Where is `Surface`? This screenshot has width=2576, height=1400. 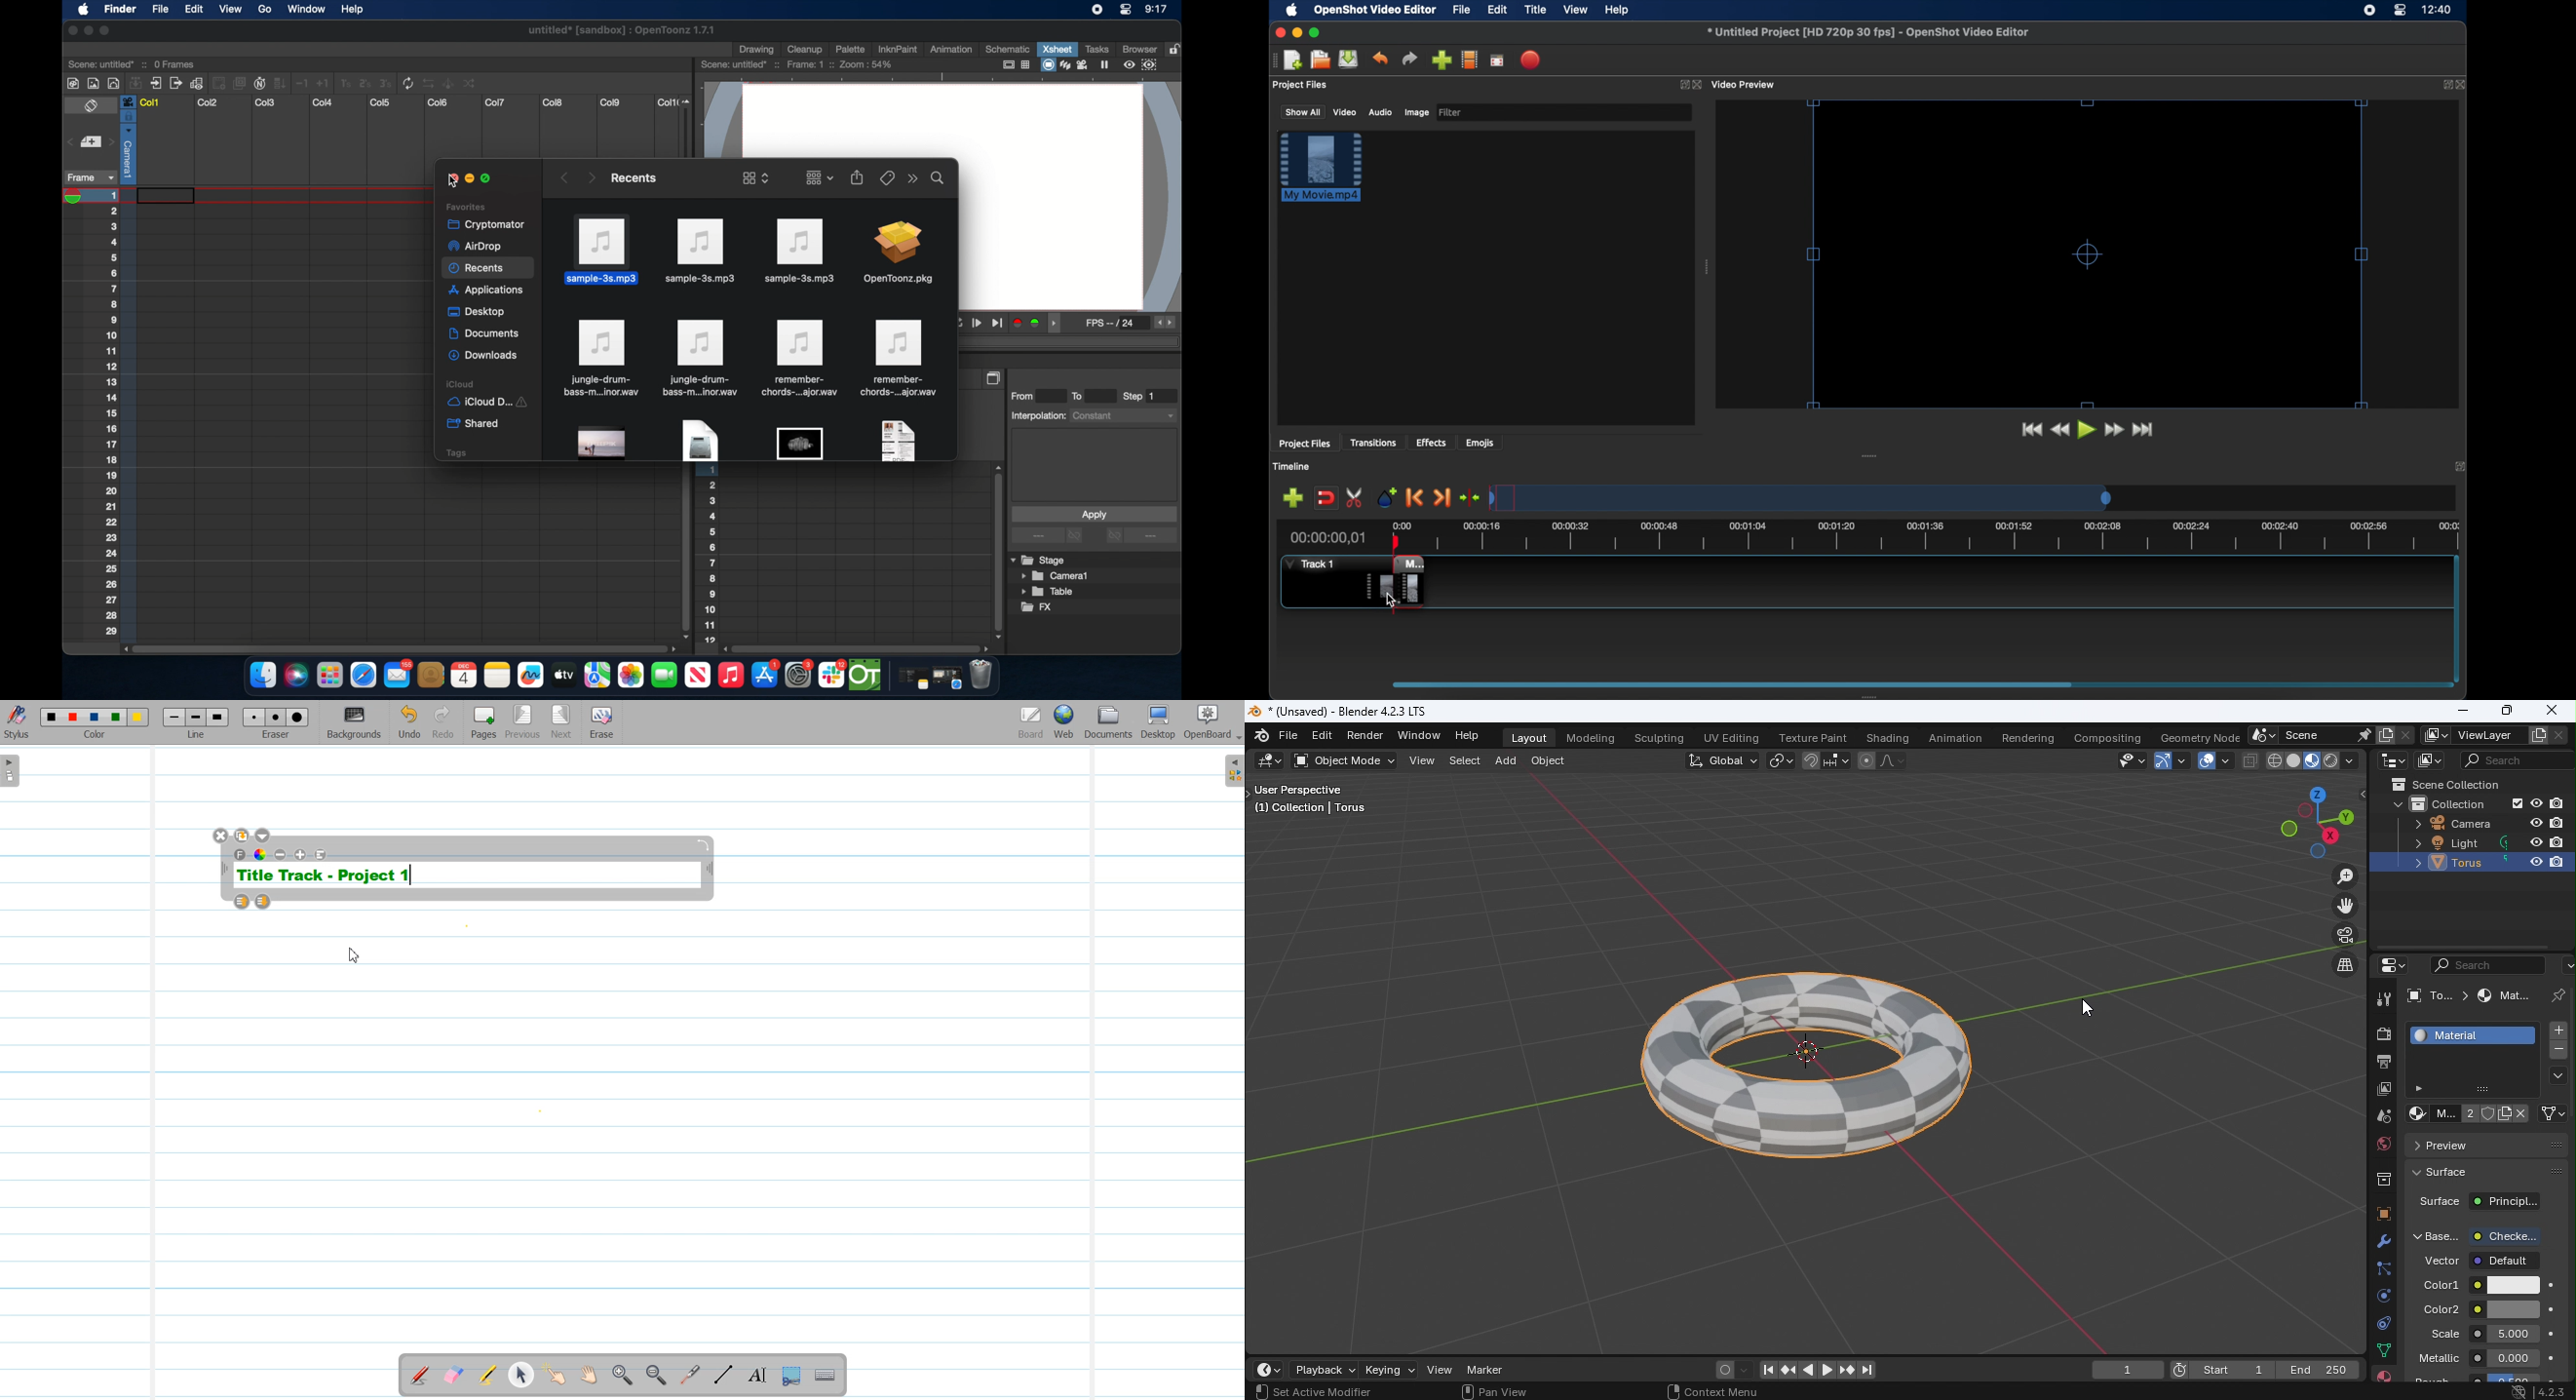 Surface is located at coordinates (2486, 1173).